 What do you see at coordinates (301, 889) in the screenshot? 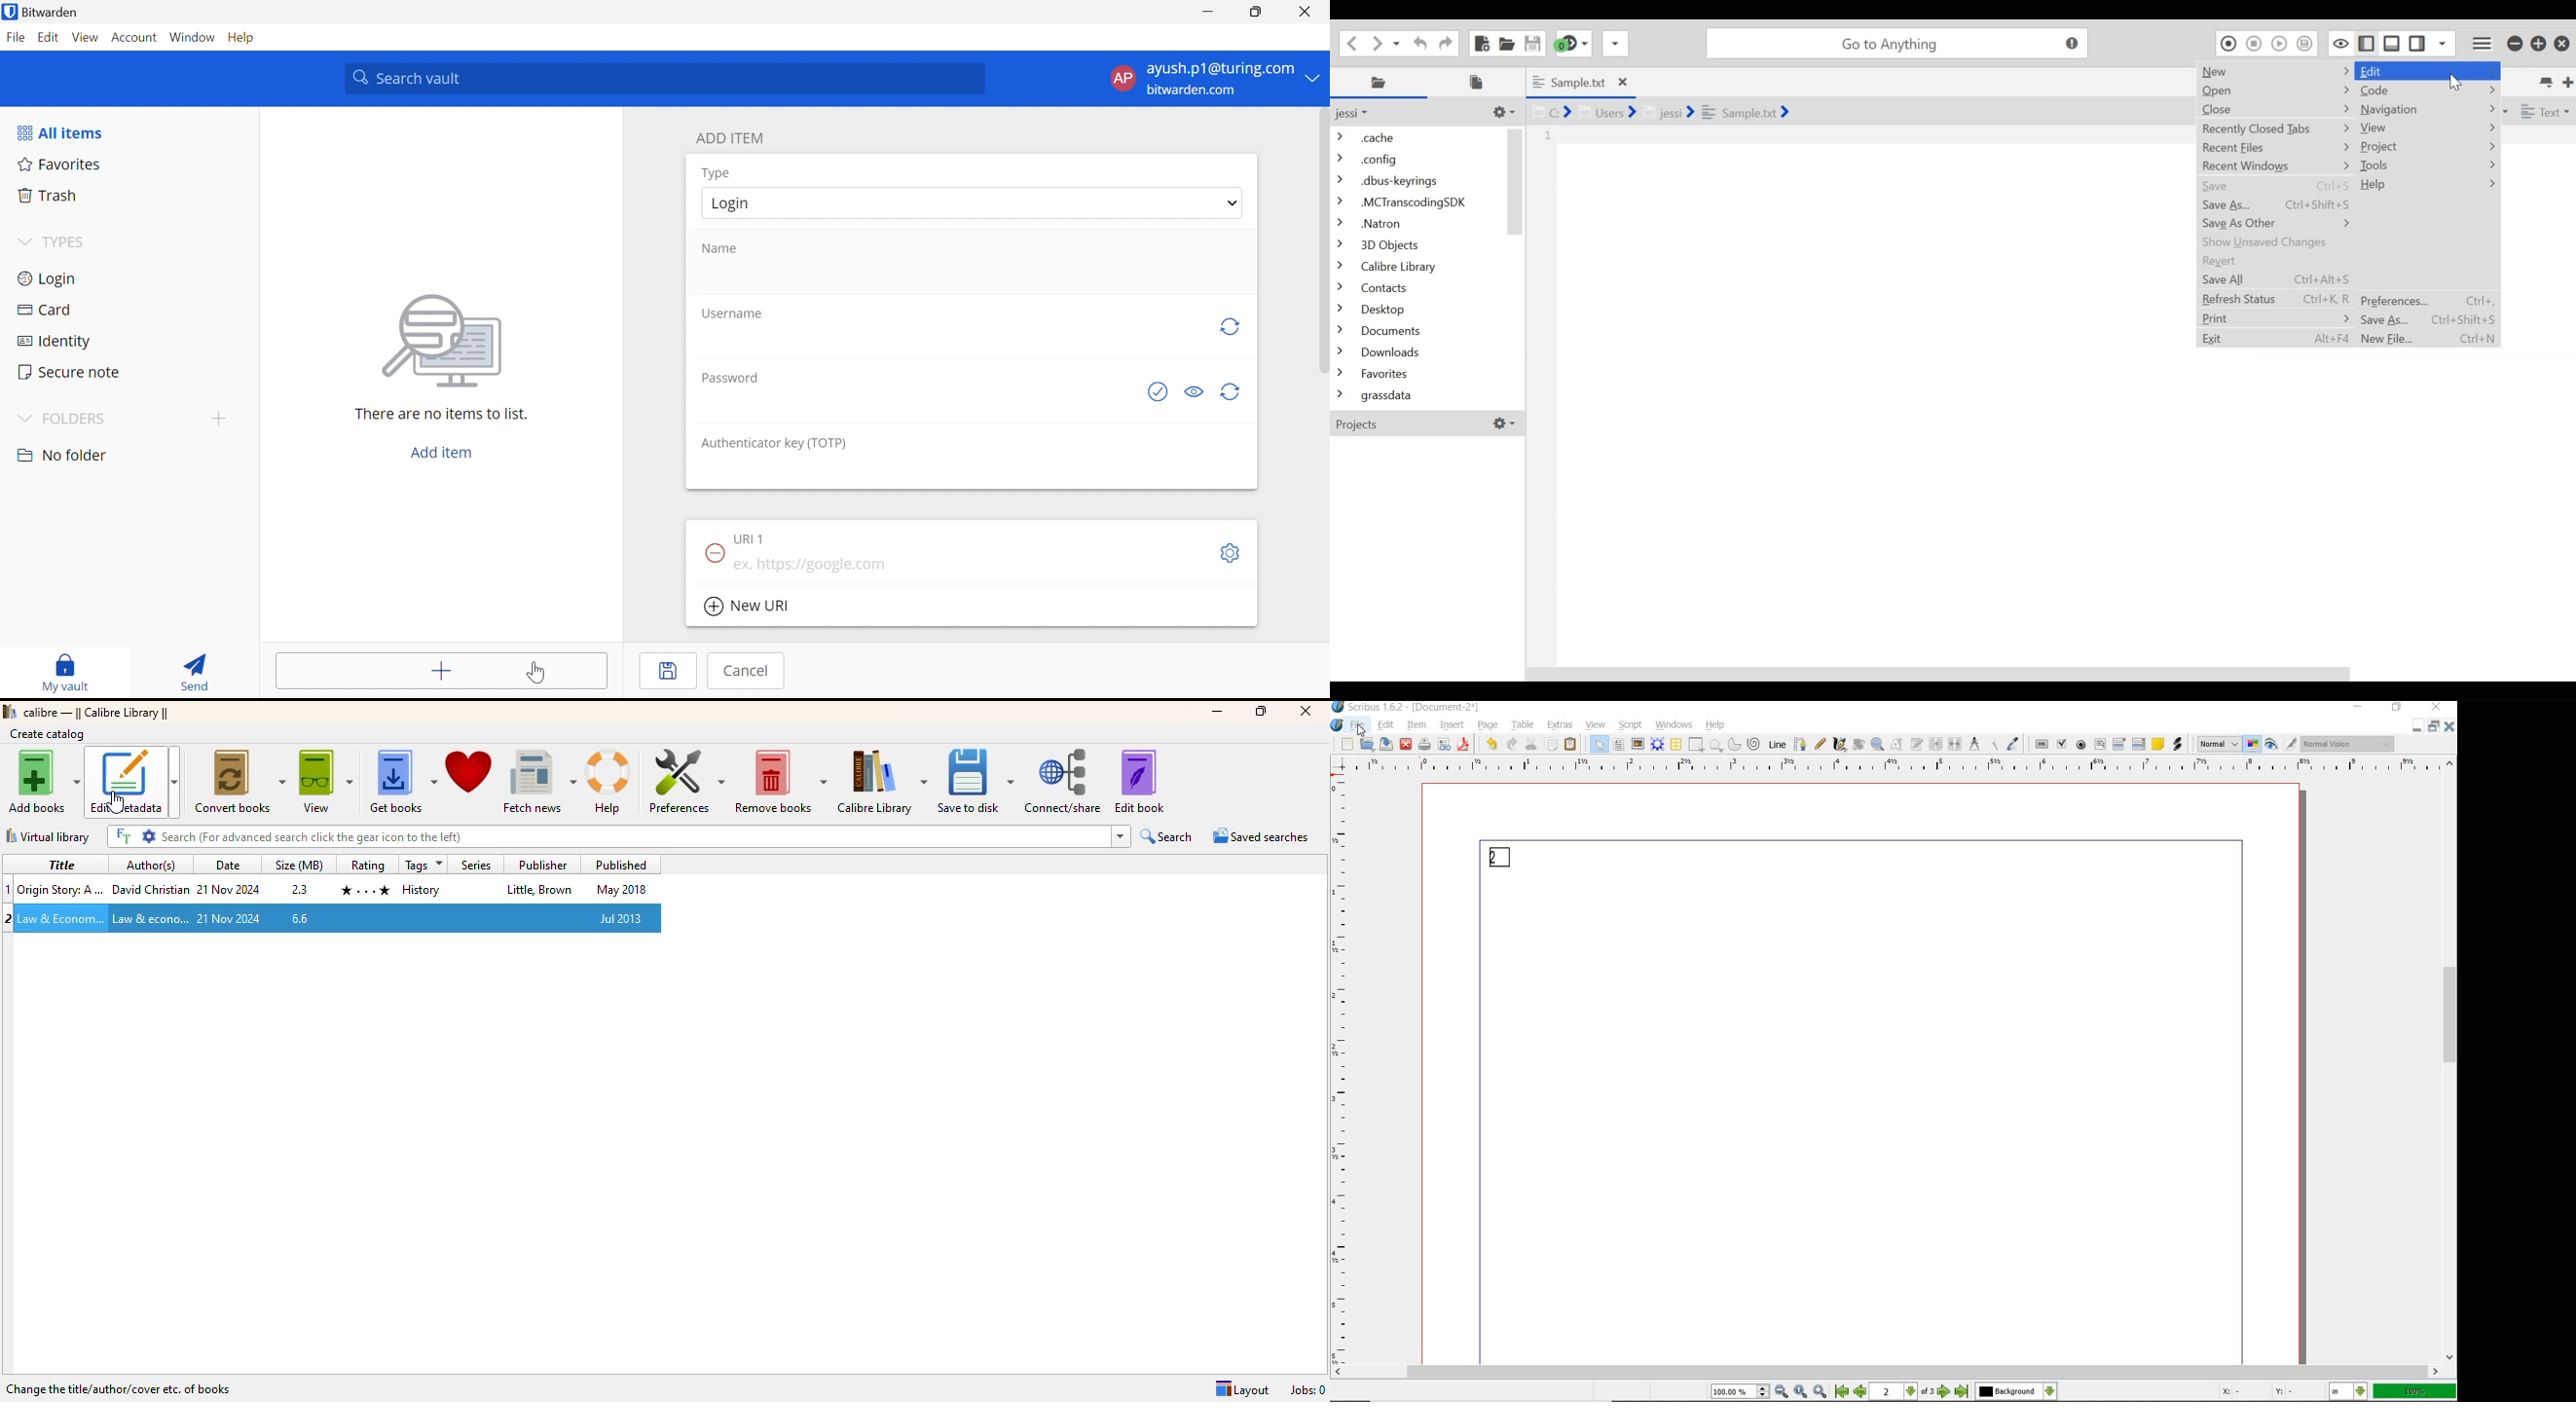
I see `2.3 mbs` at bounding box center [301, 889].